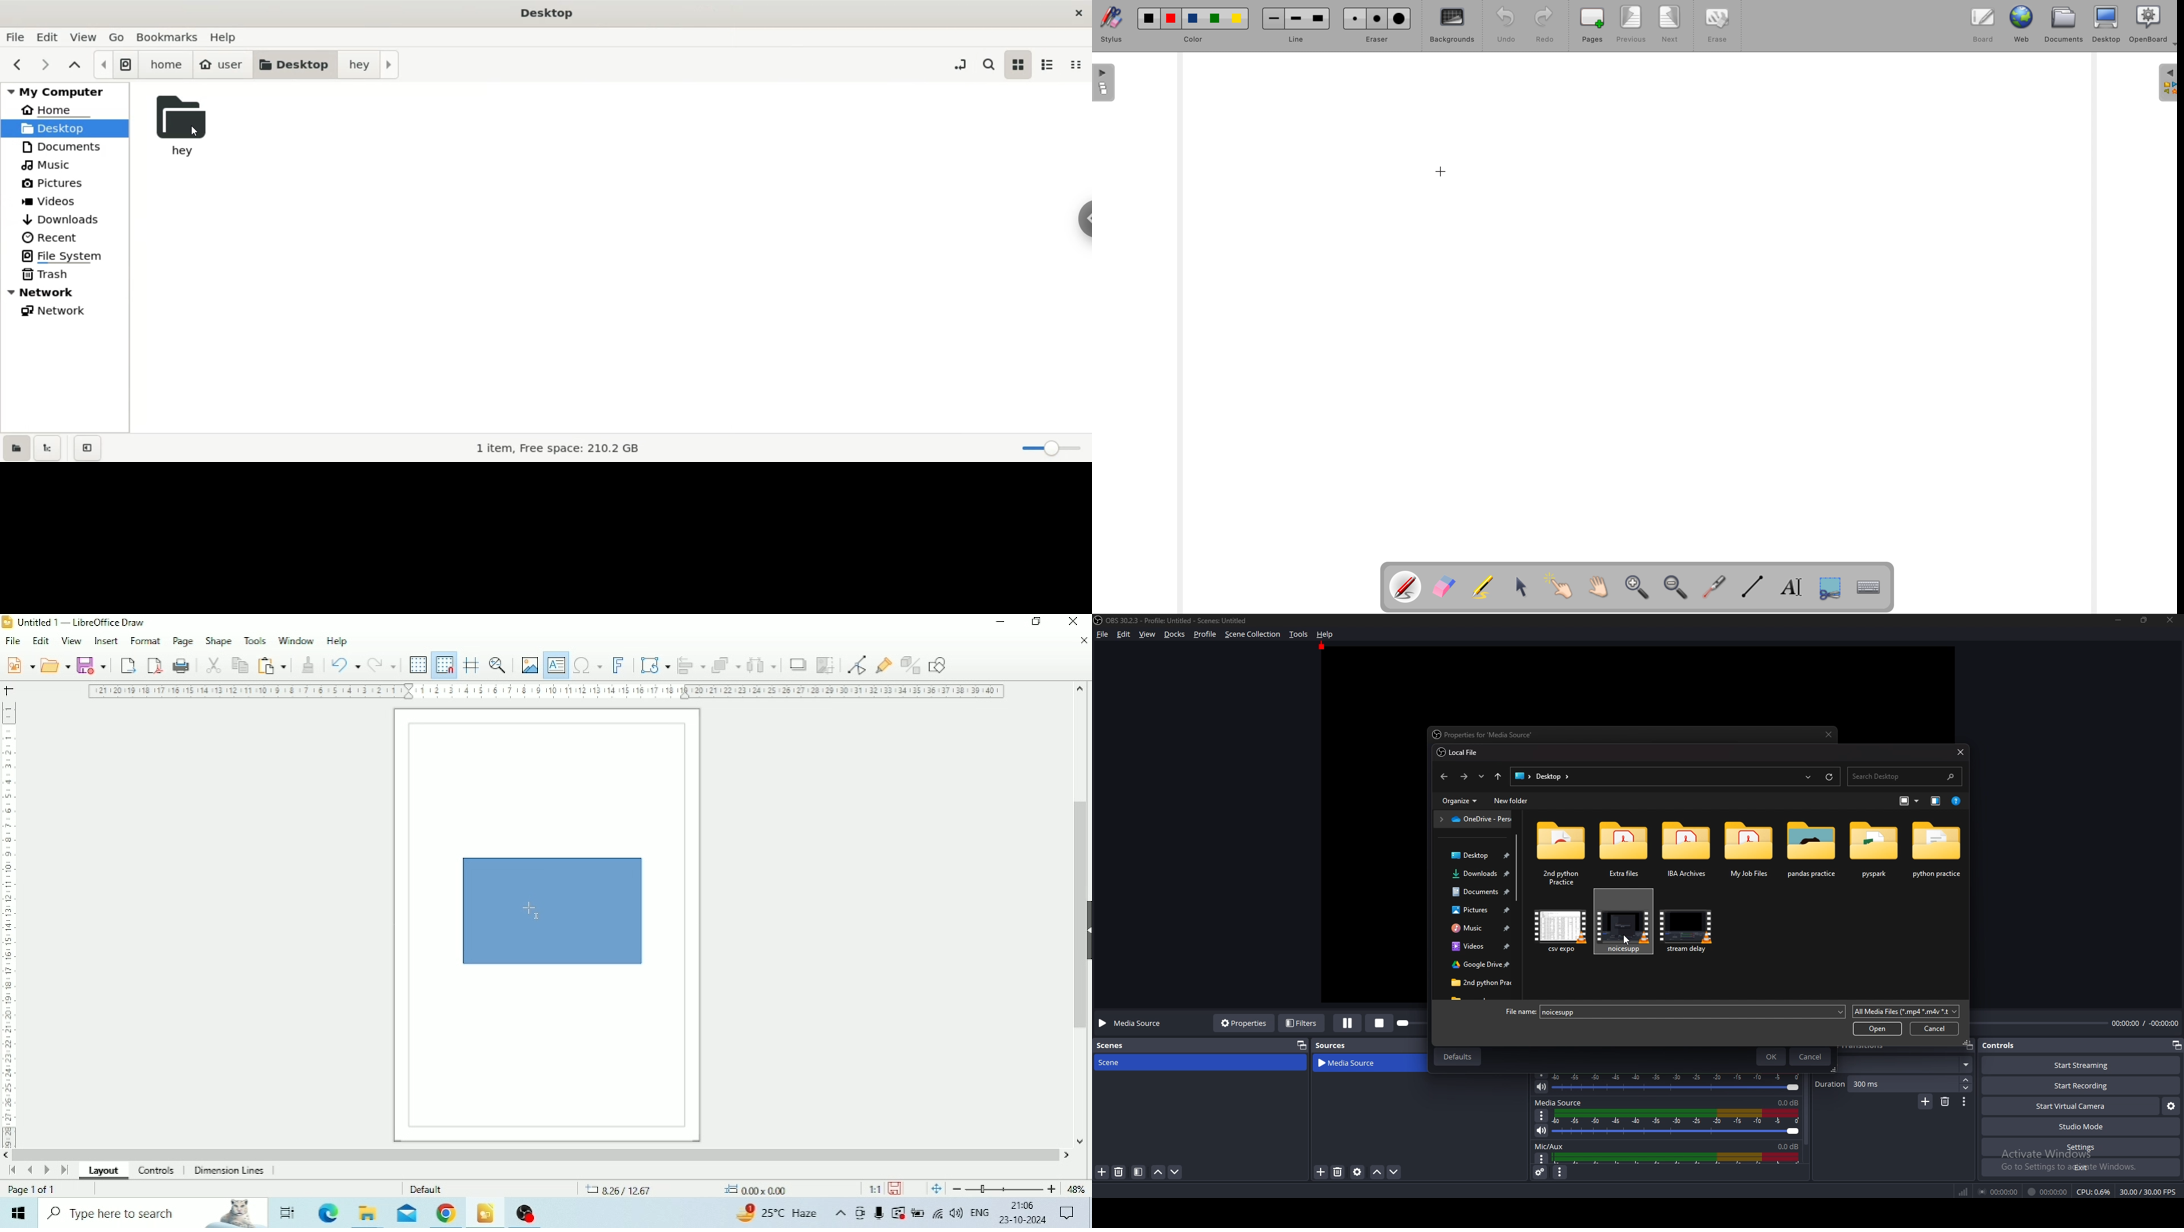 The image size is (2184, 1232). What do you see at coordinates (2066, 25) in the screenshot?
I see `documents` at bounding box center [2066, 25].